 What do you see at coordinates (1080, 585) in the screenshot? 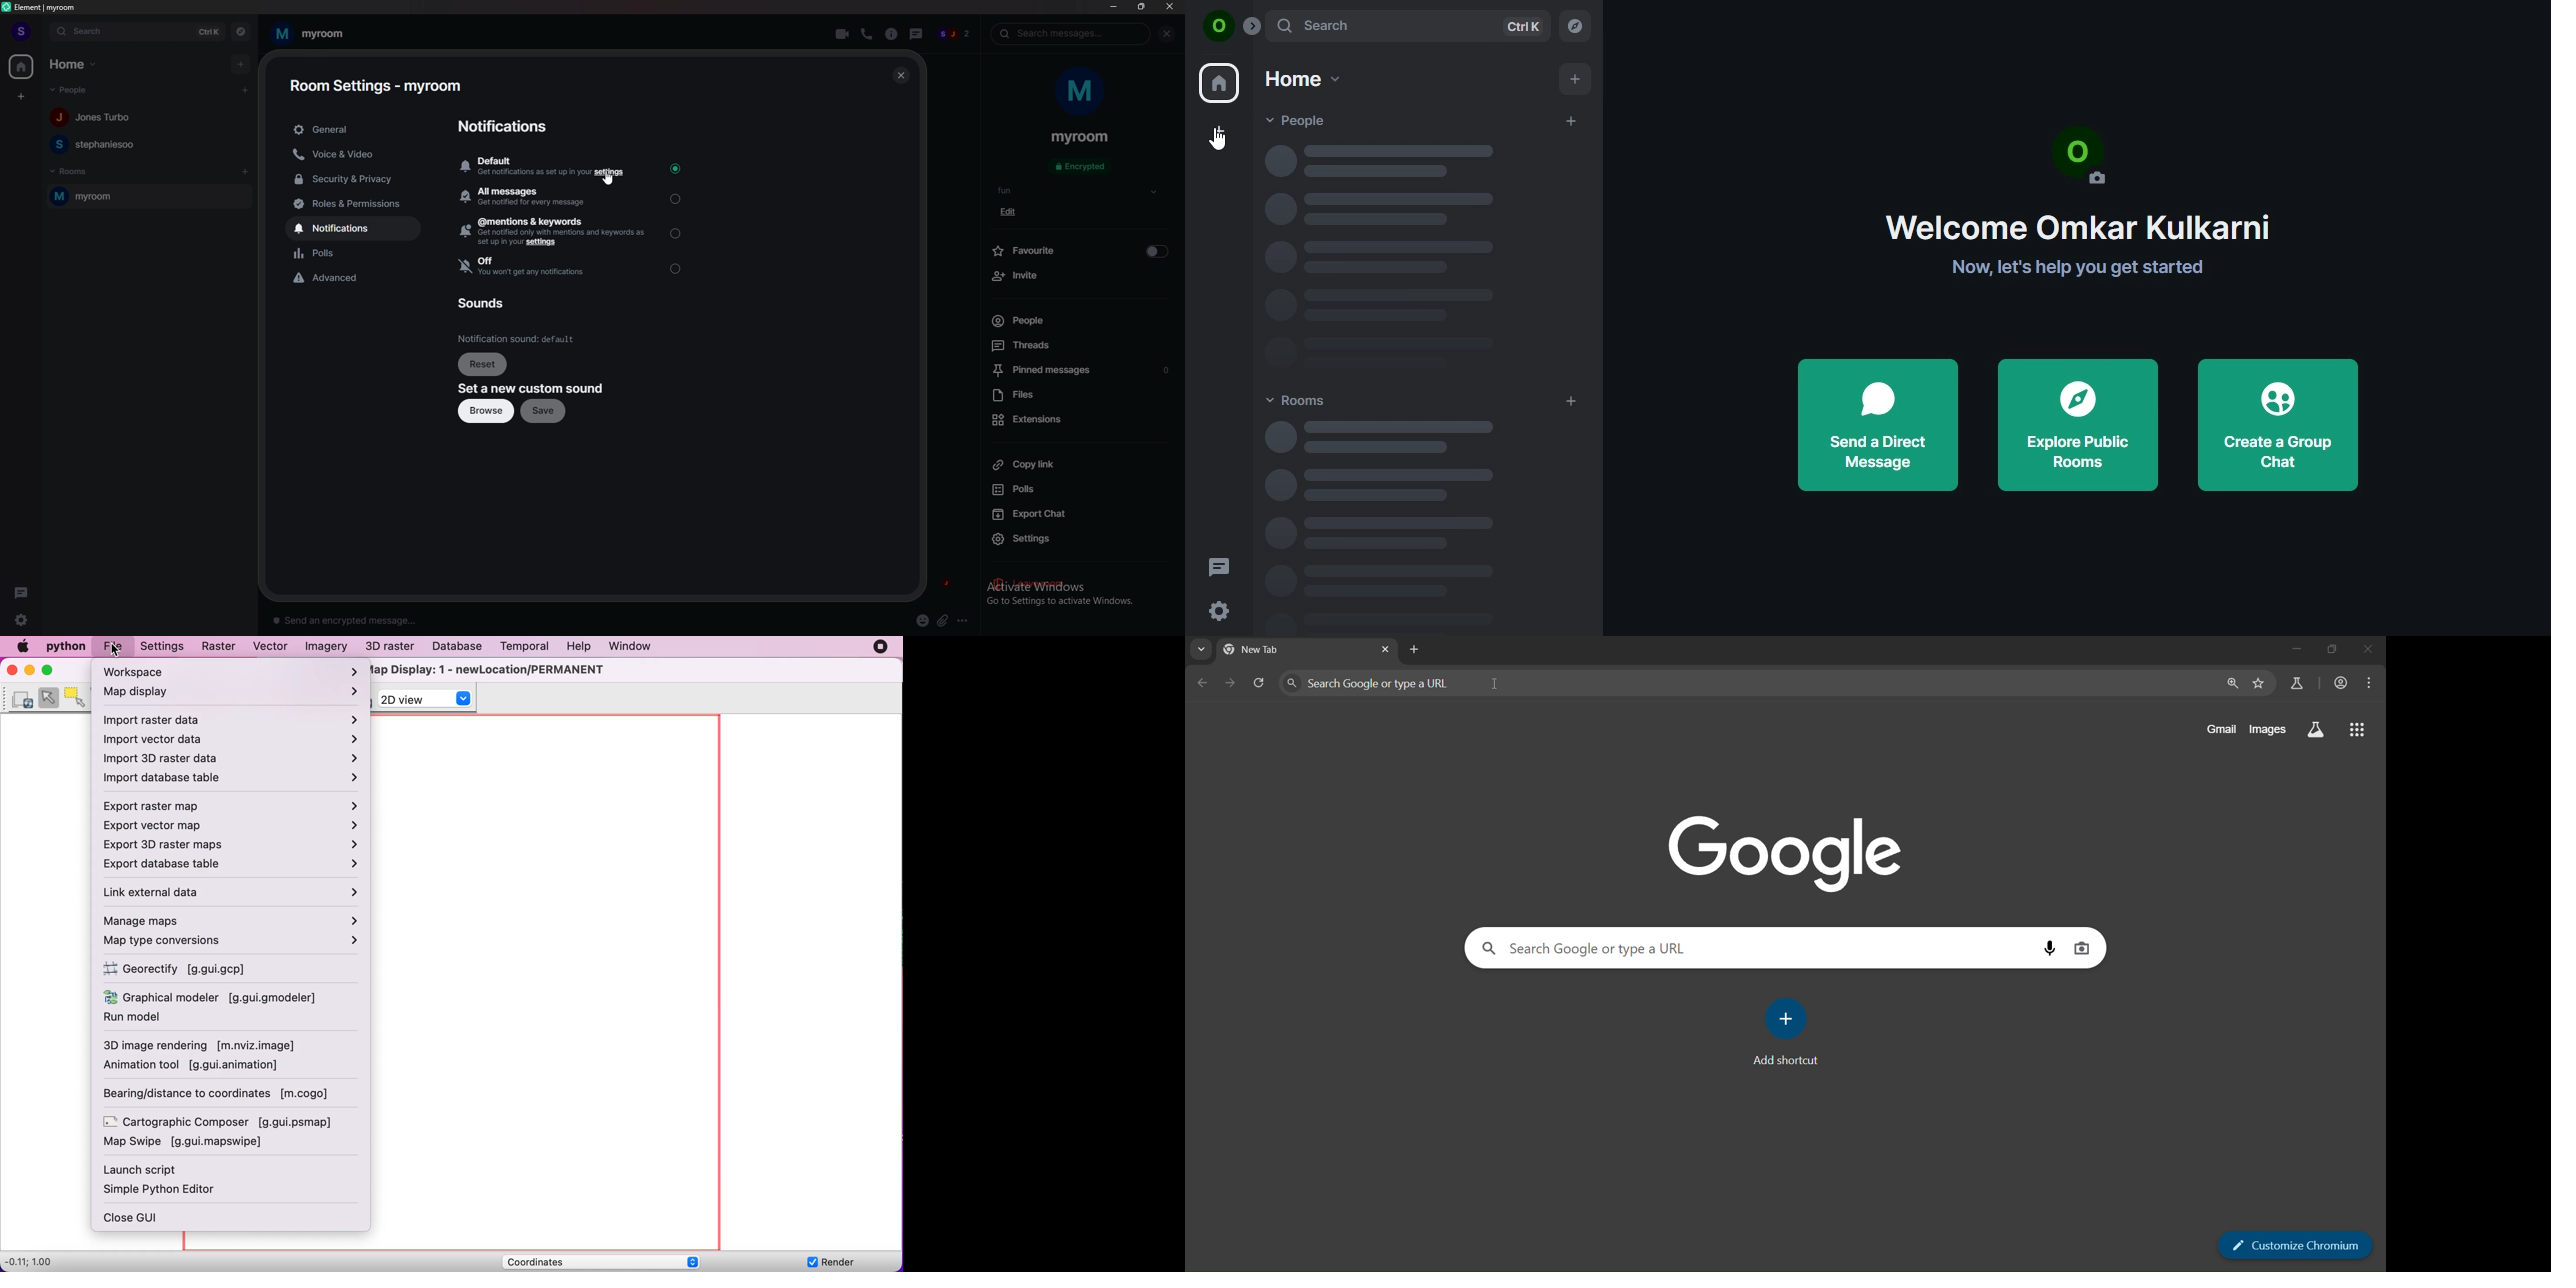
I see `leave room` at bounding box center [1080, 585].